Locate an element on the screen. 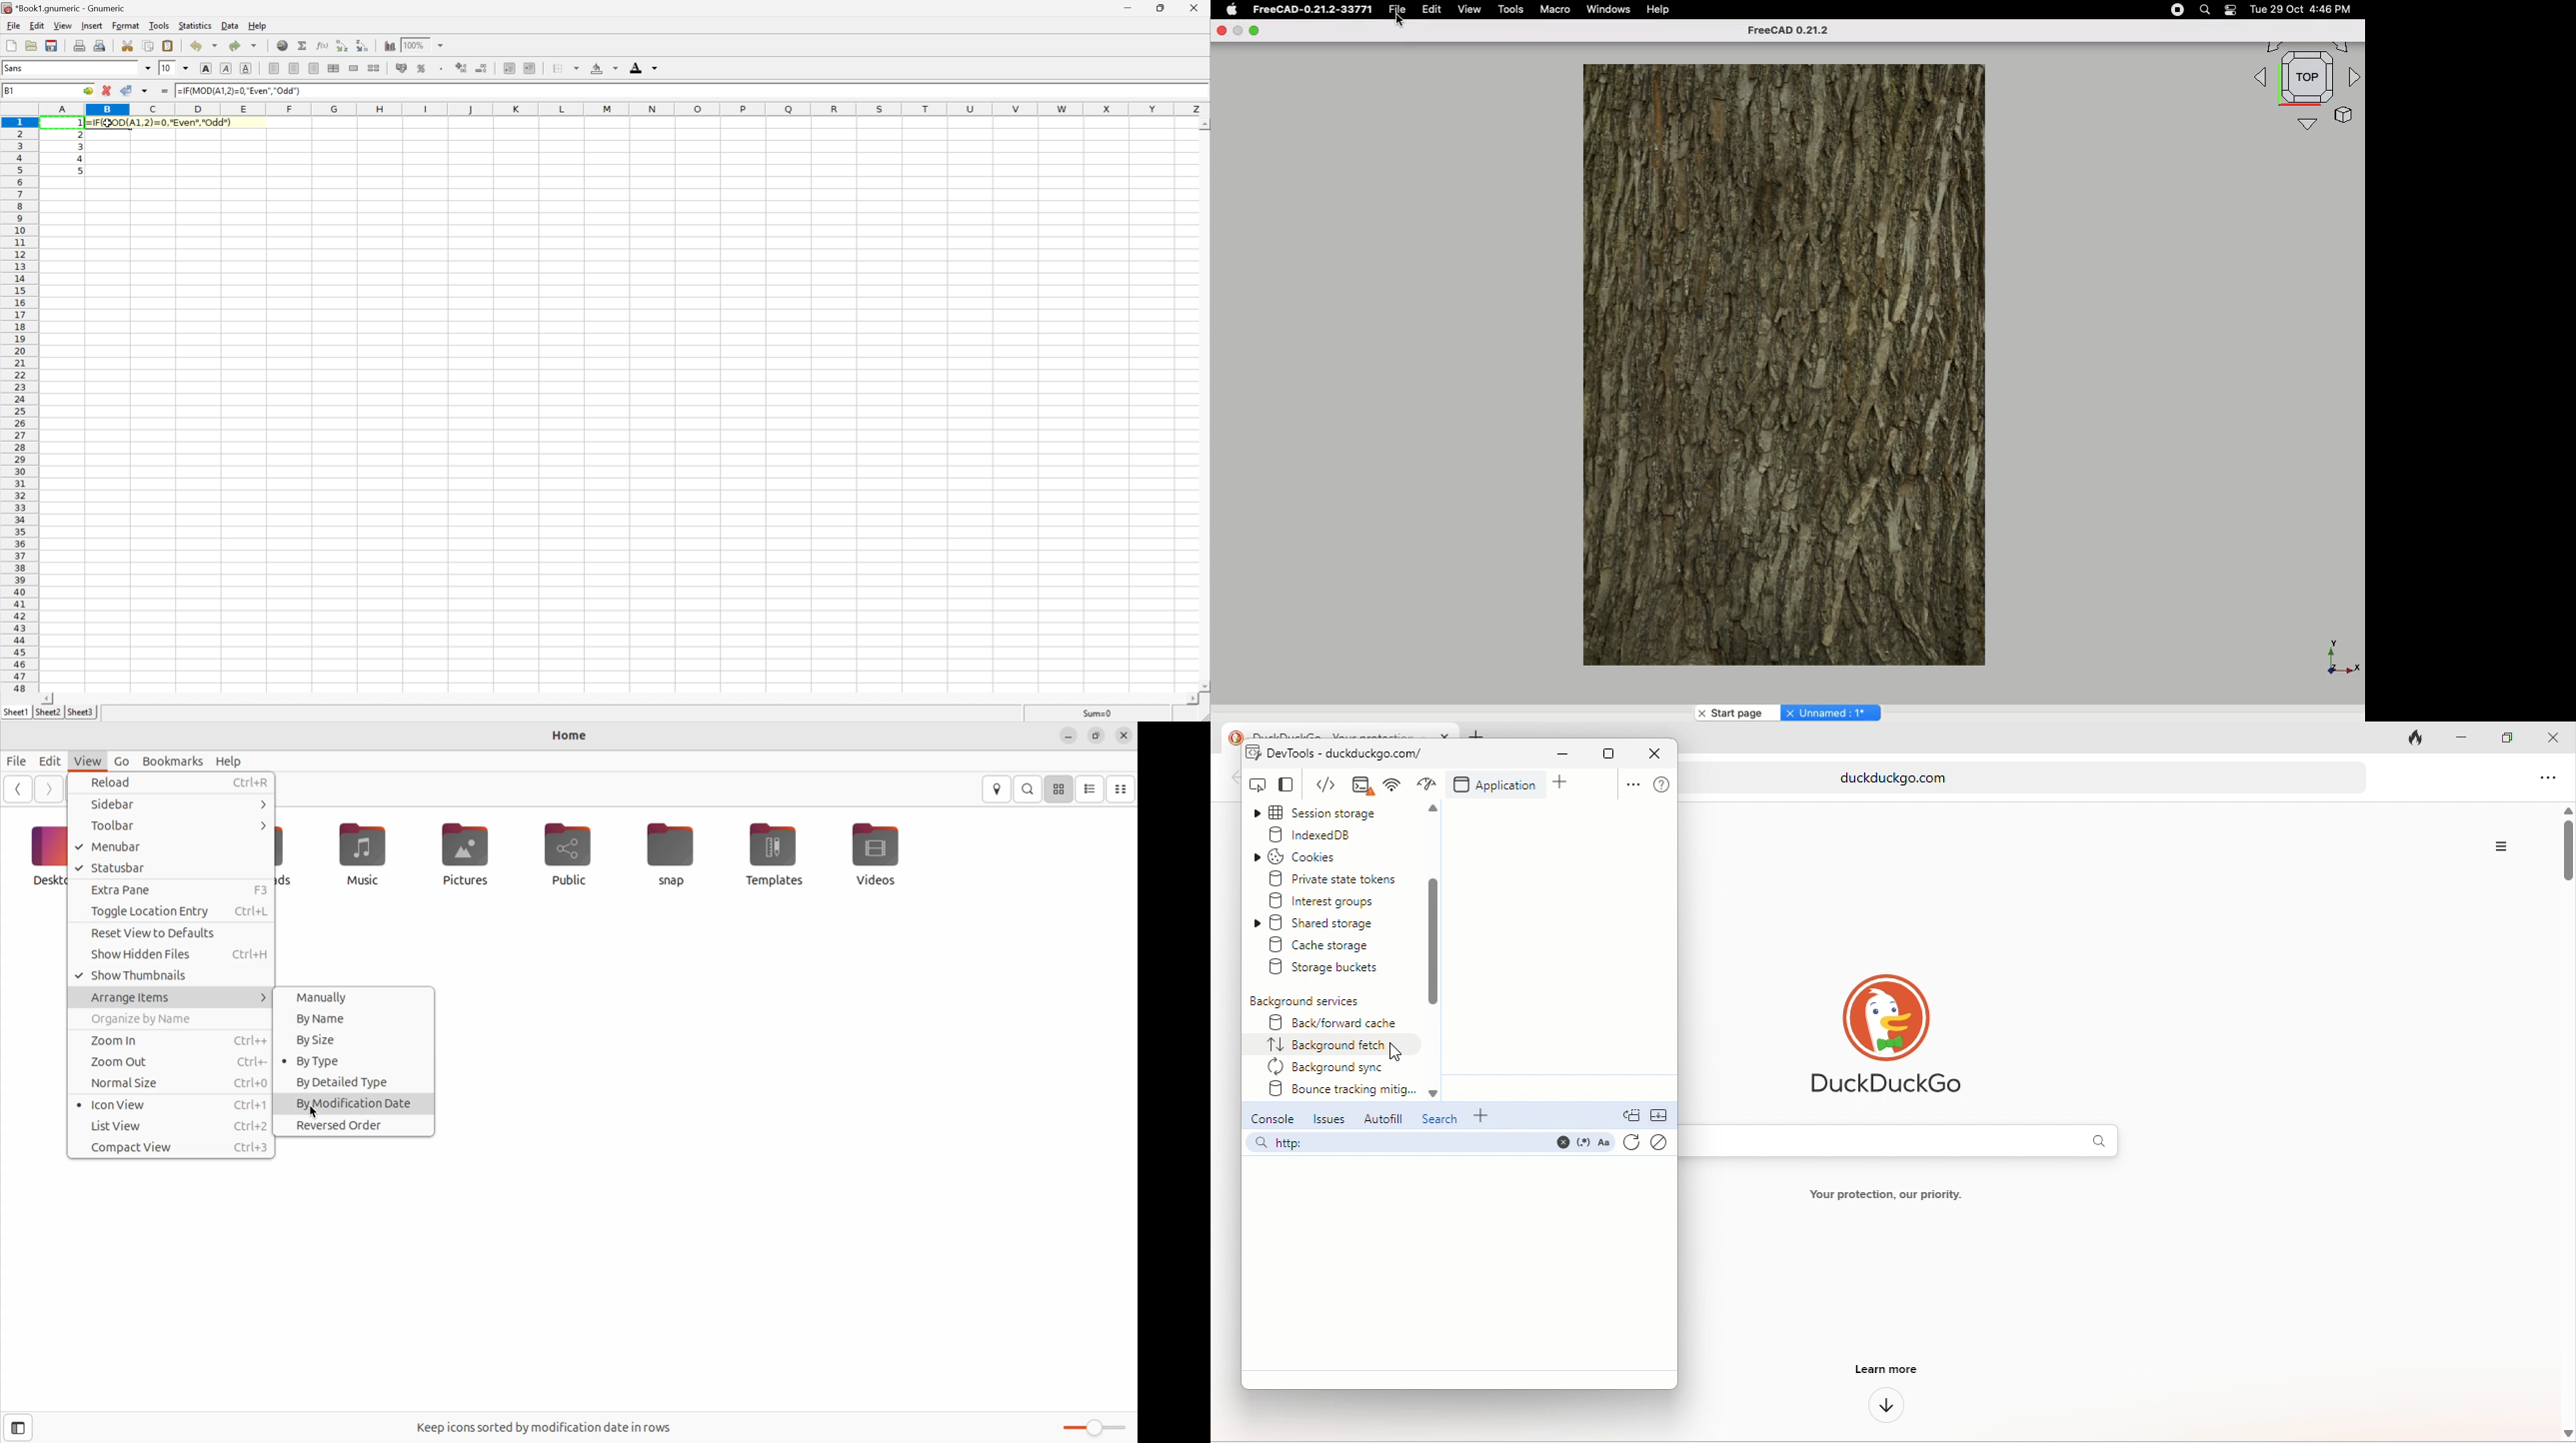  Bold is located at coordinates (205, 67).